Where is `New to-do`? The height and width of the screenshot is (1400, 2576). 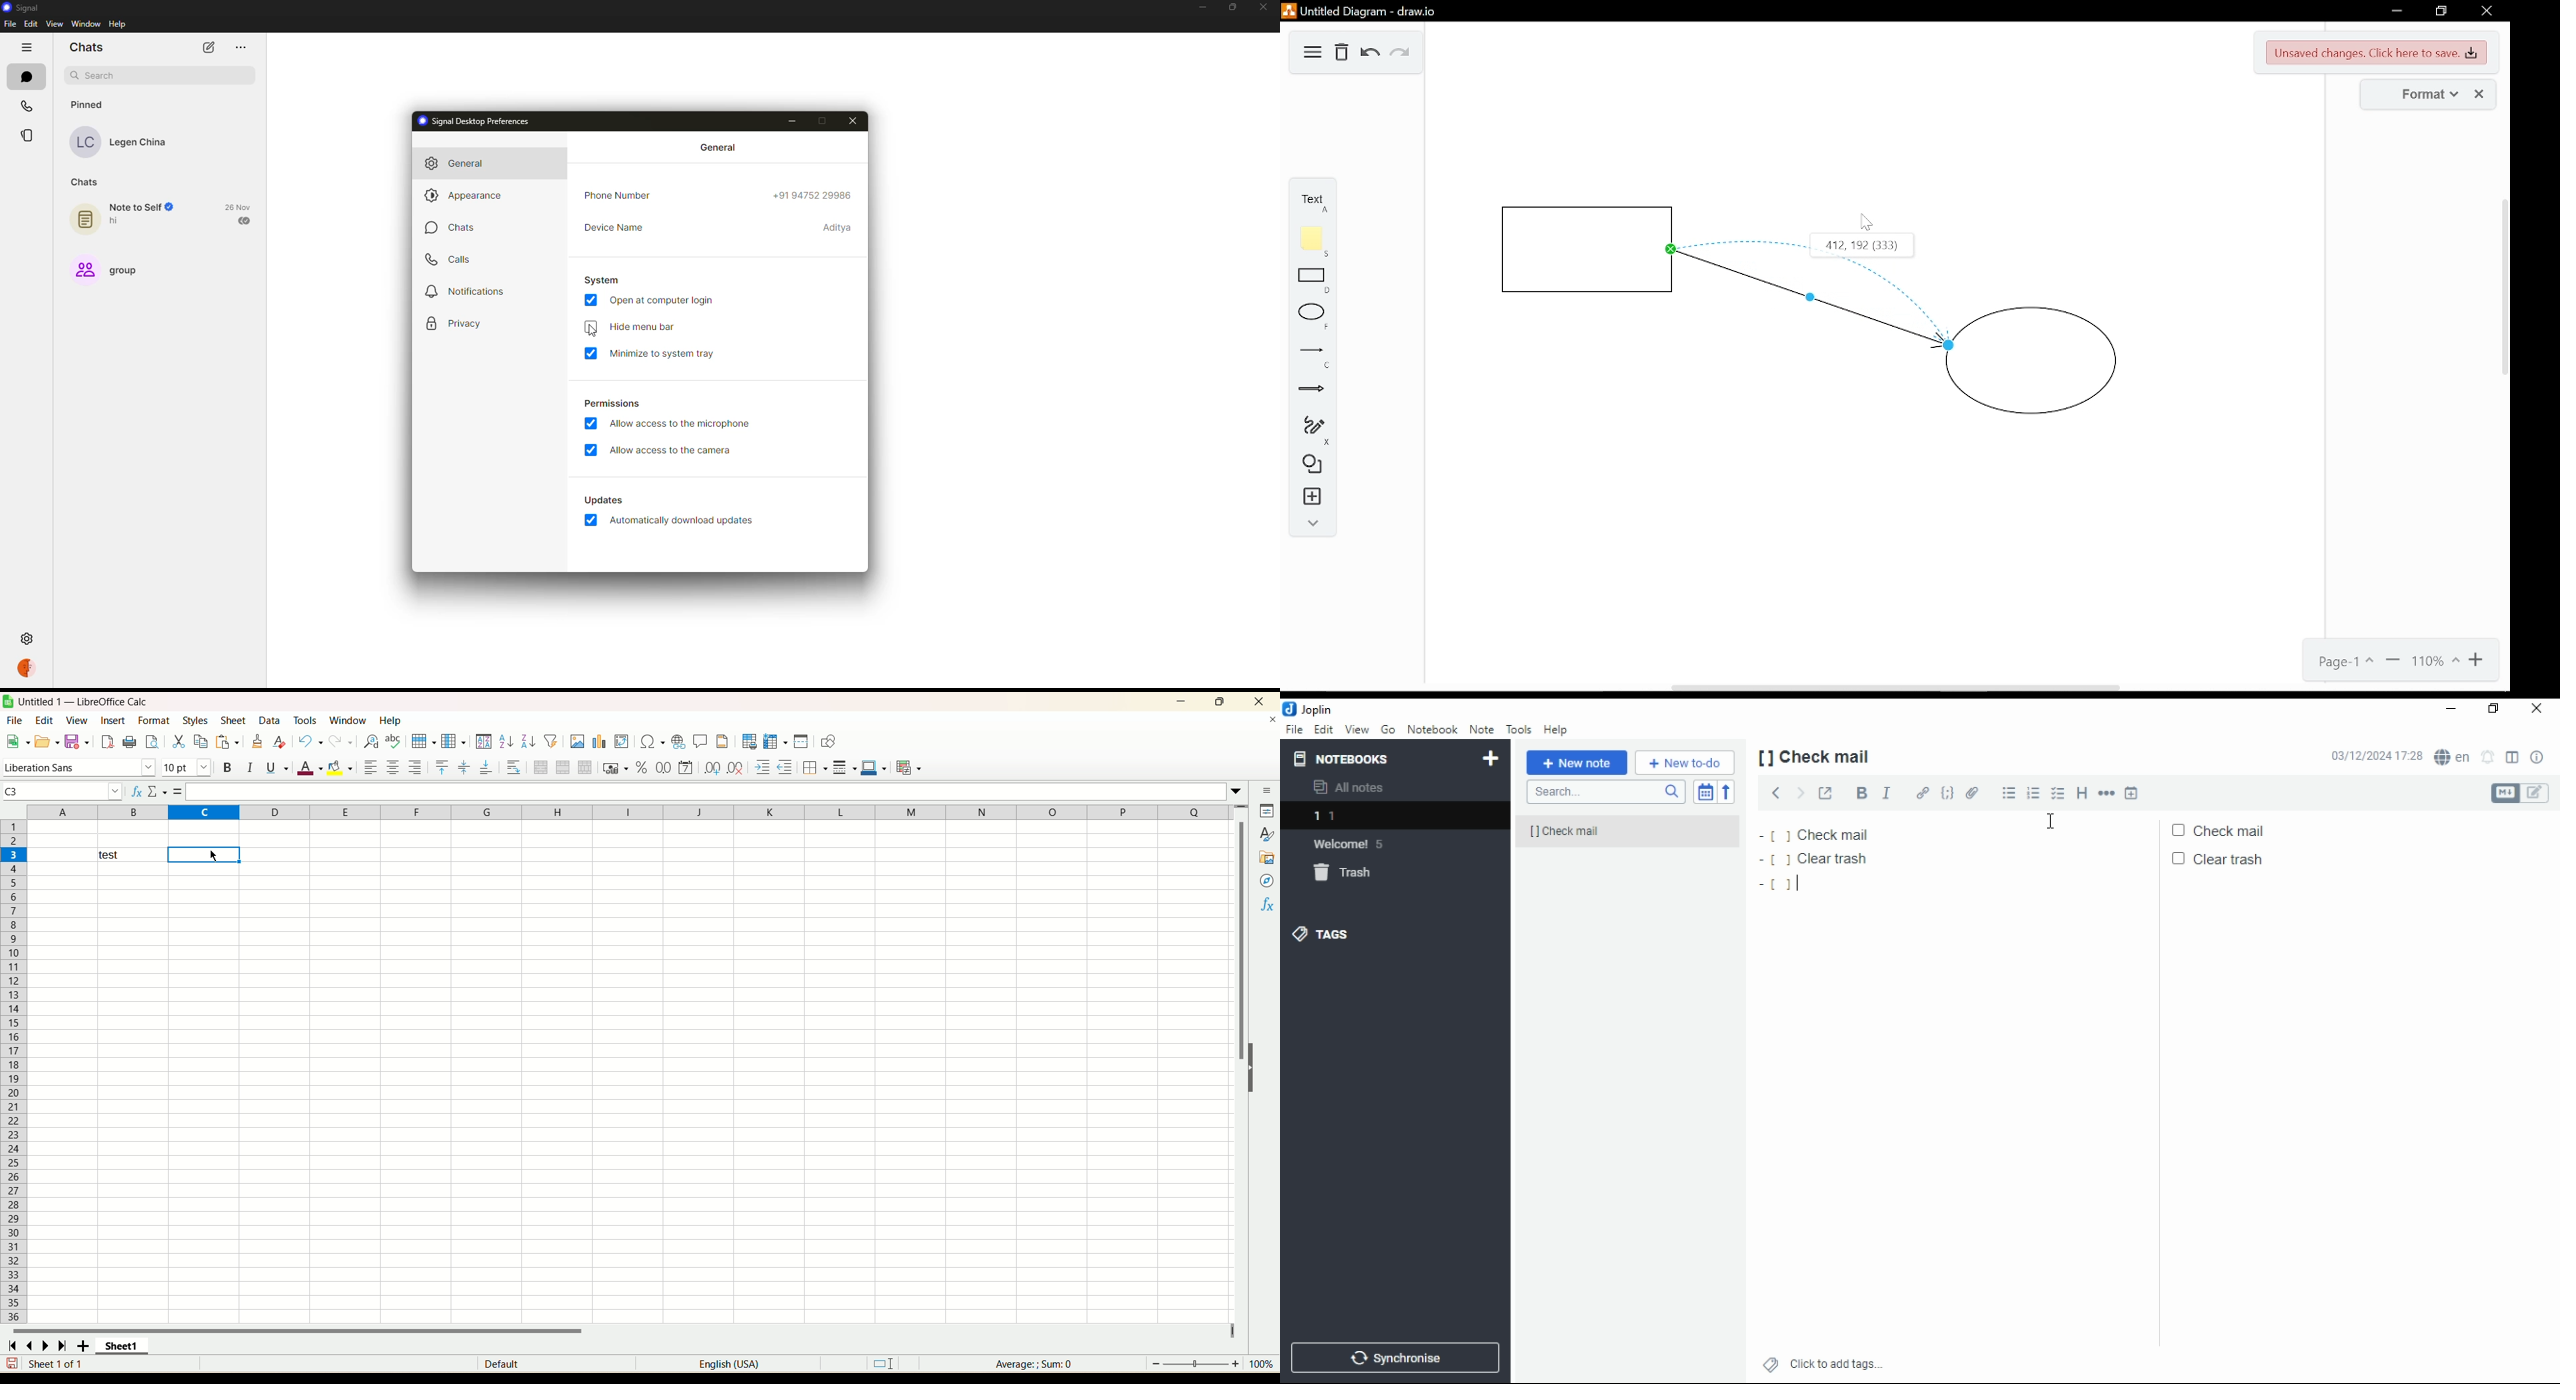
New to-do is located at coordinates (1685, 762).